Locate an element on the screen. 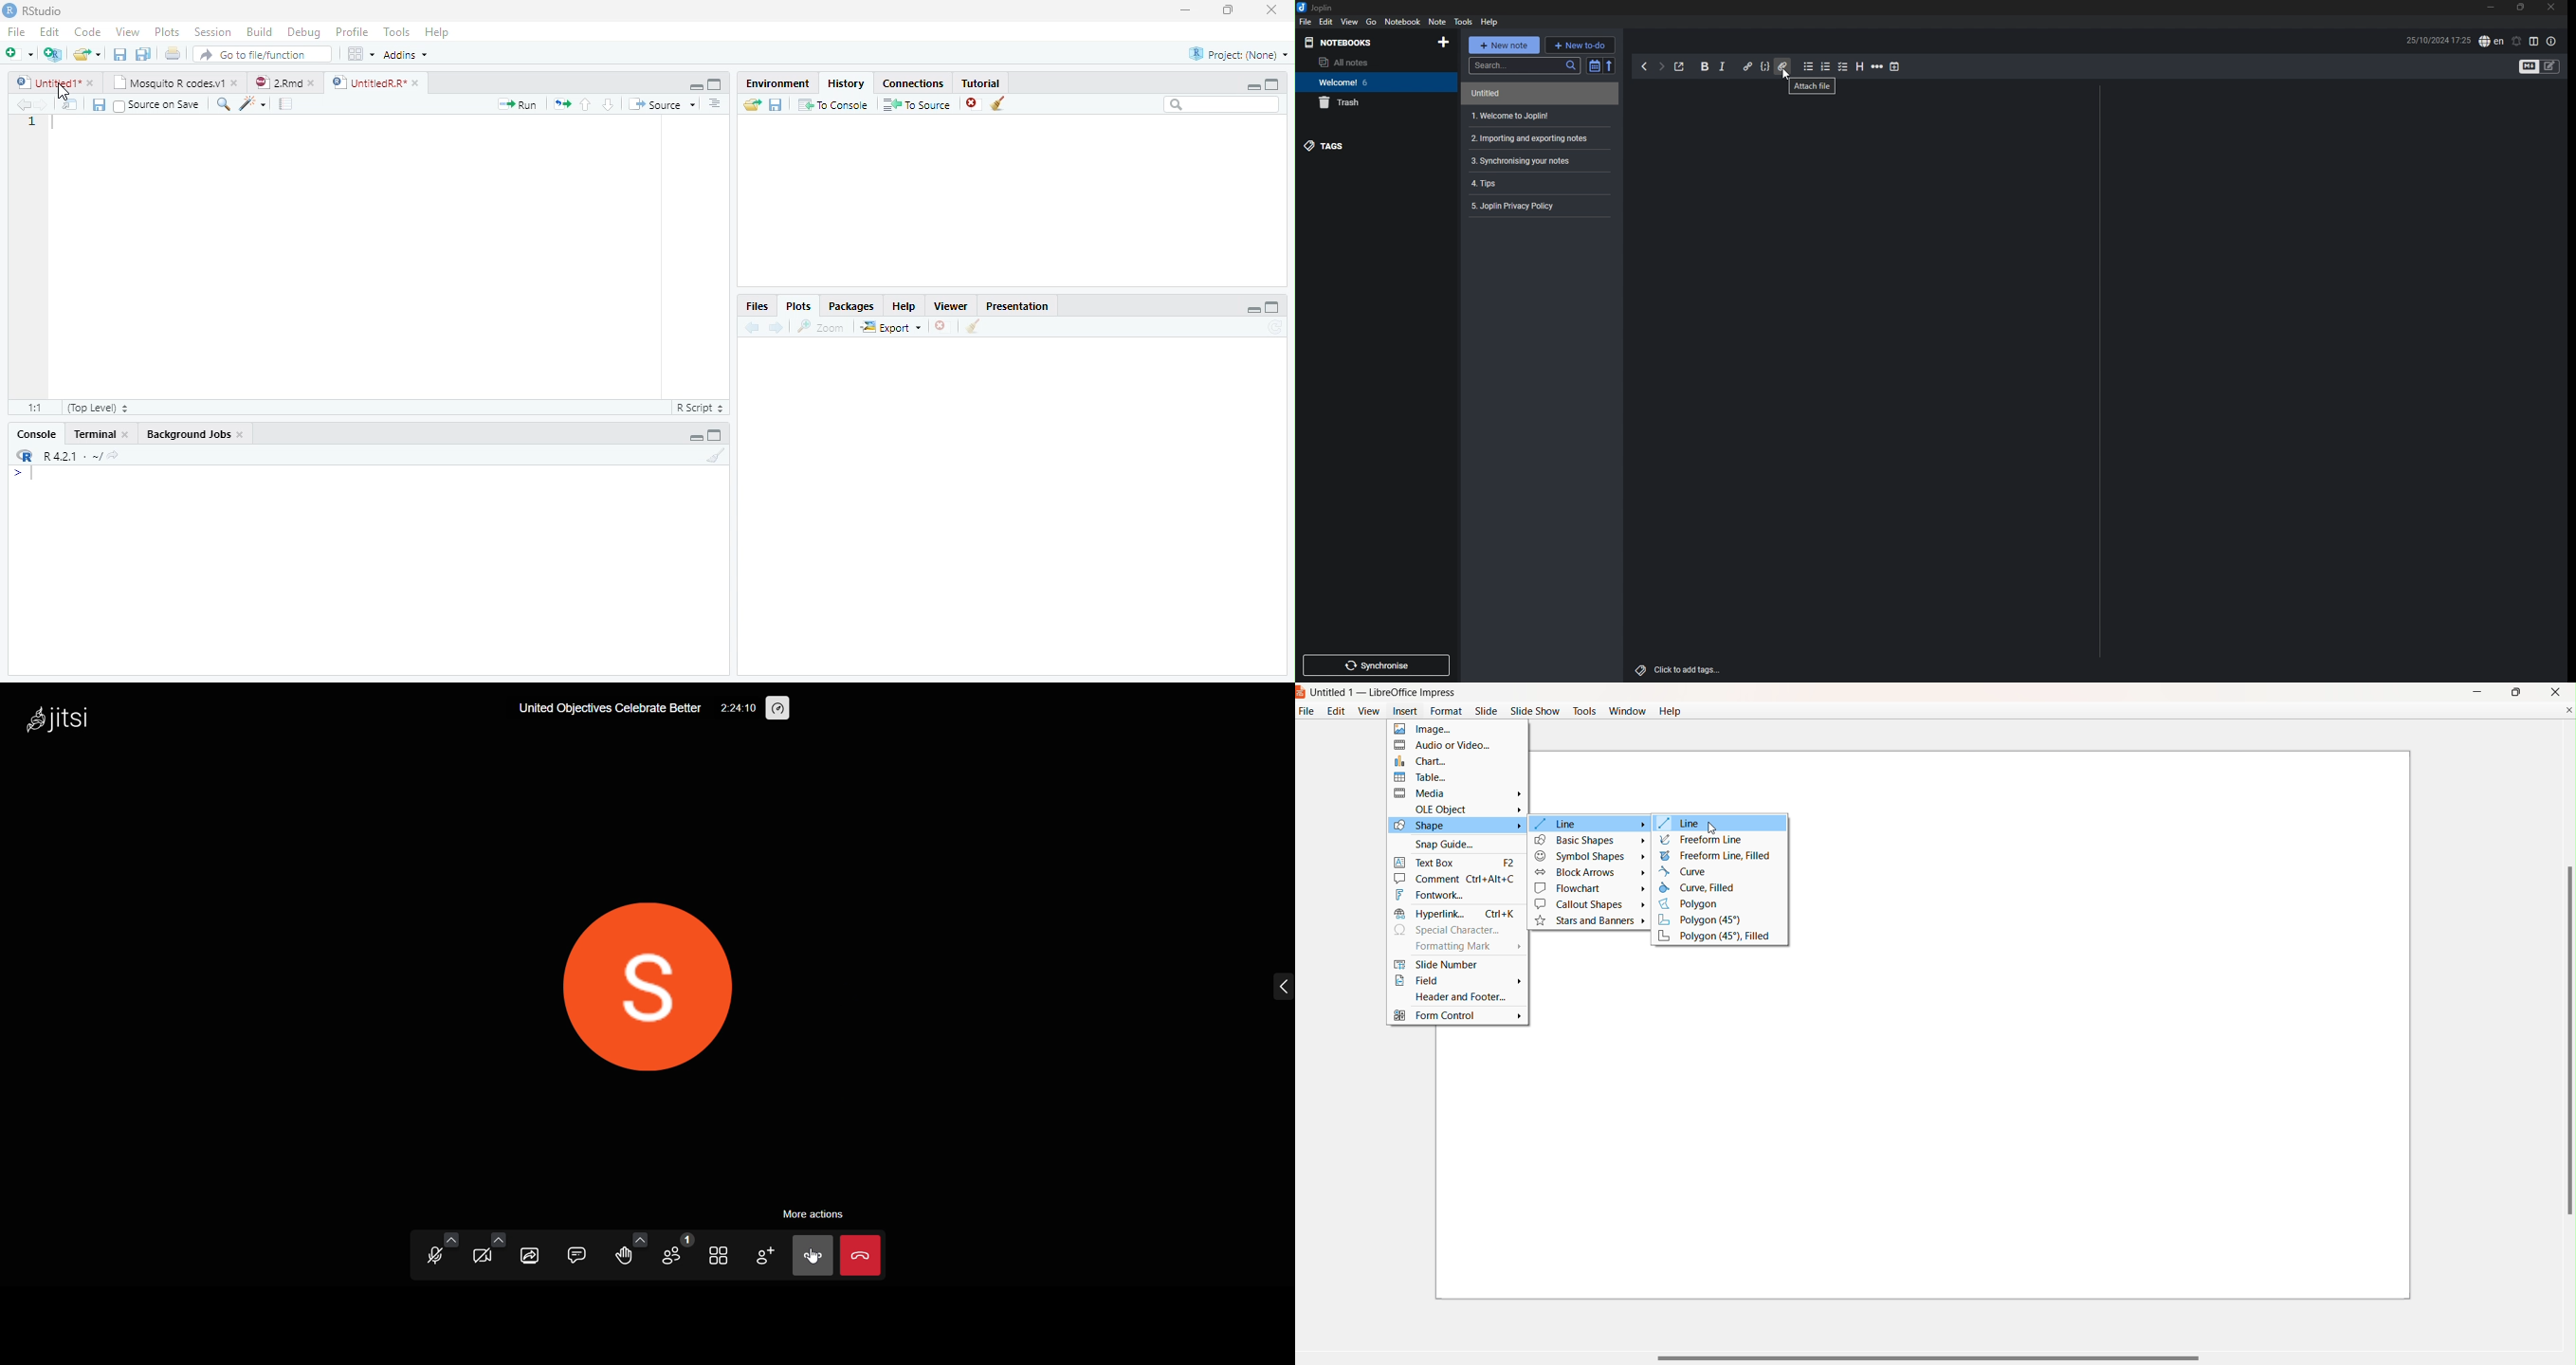 Image resolution: width=2576 pixels, height=1372 pixels. Shape is located at coordinates (1456, 826).